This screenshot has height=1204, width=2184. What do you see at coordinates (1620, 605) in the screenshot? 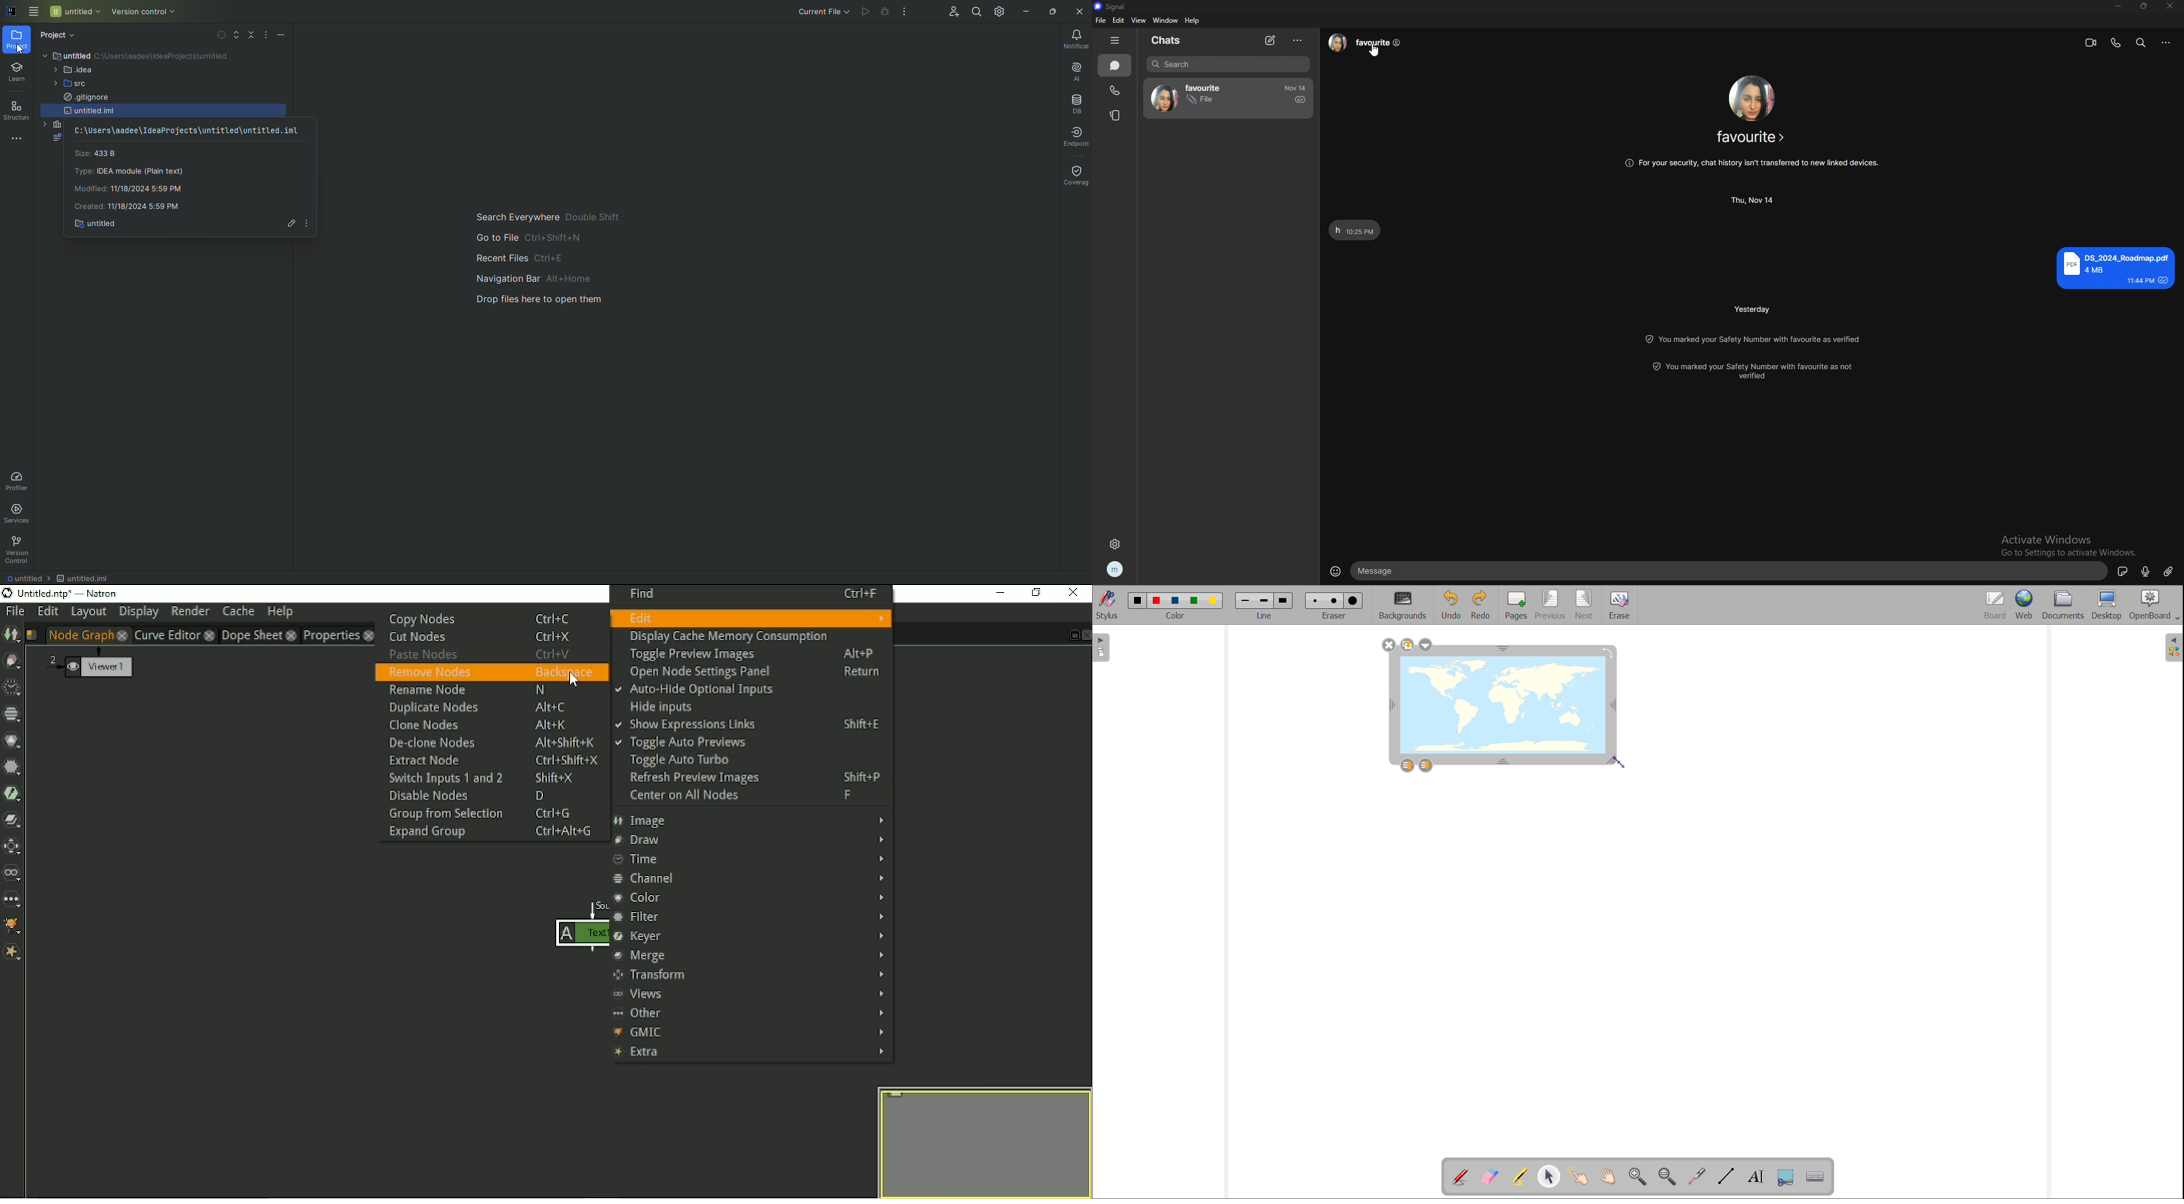
I see `erase` at bounding box center [1620, 605].